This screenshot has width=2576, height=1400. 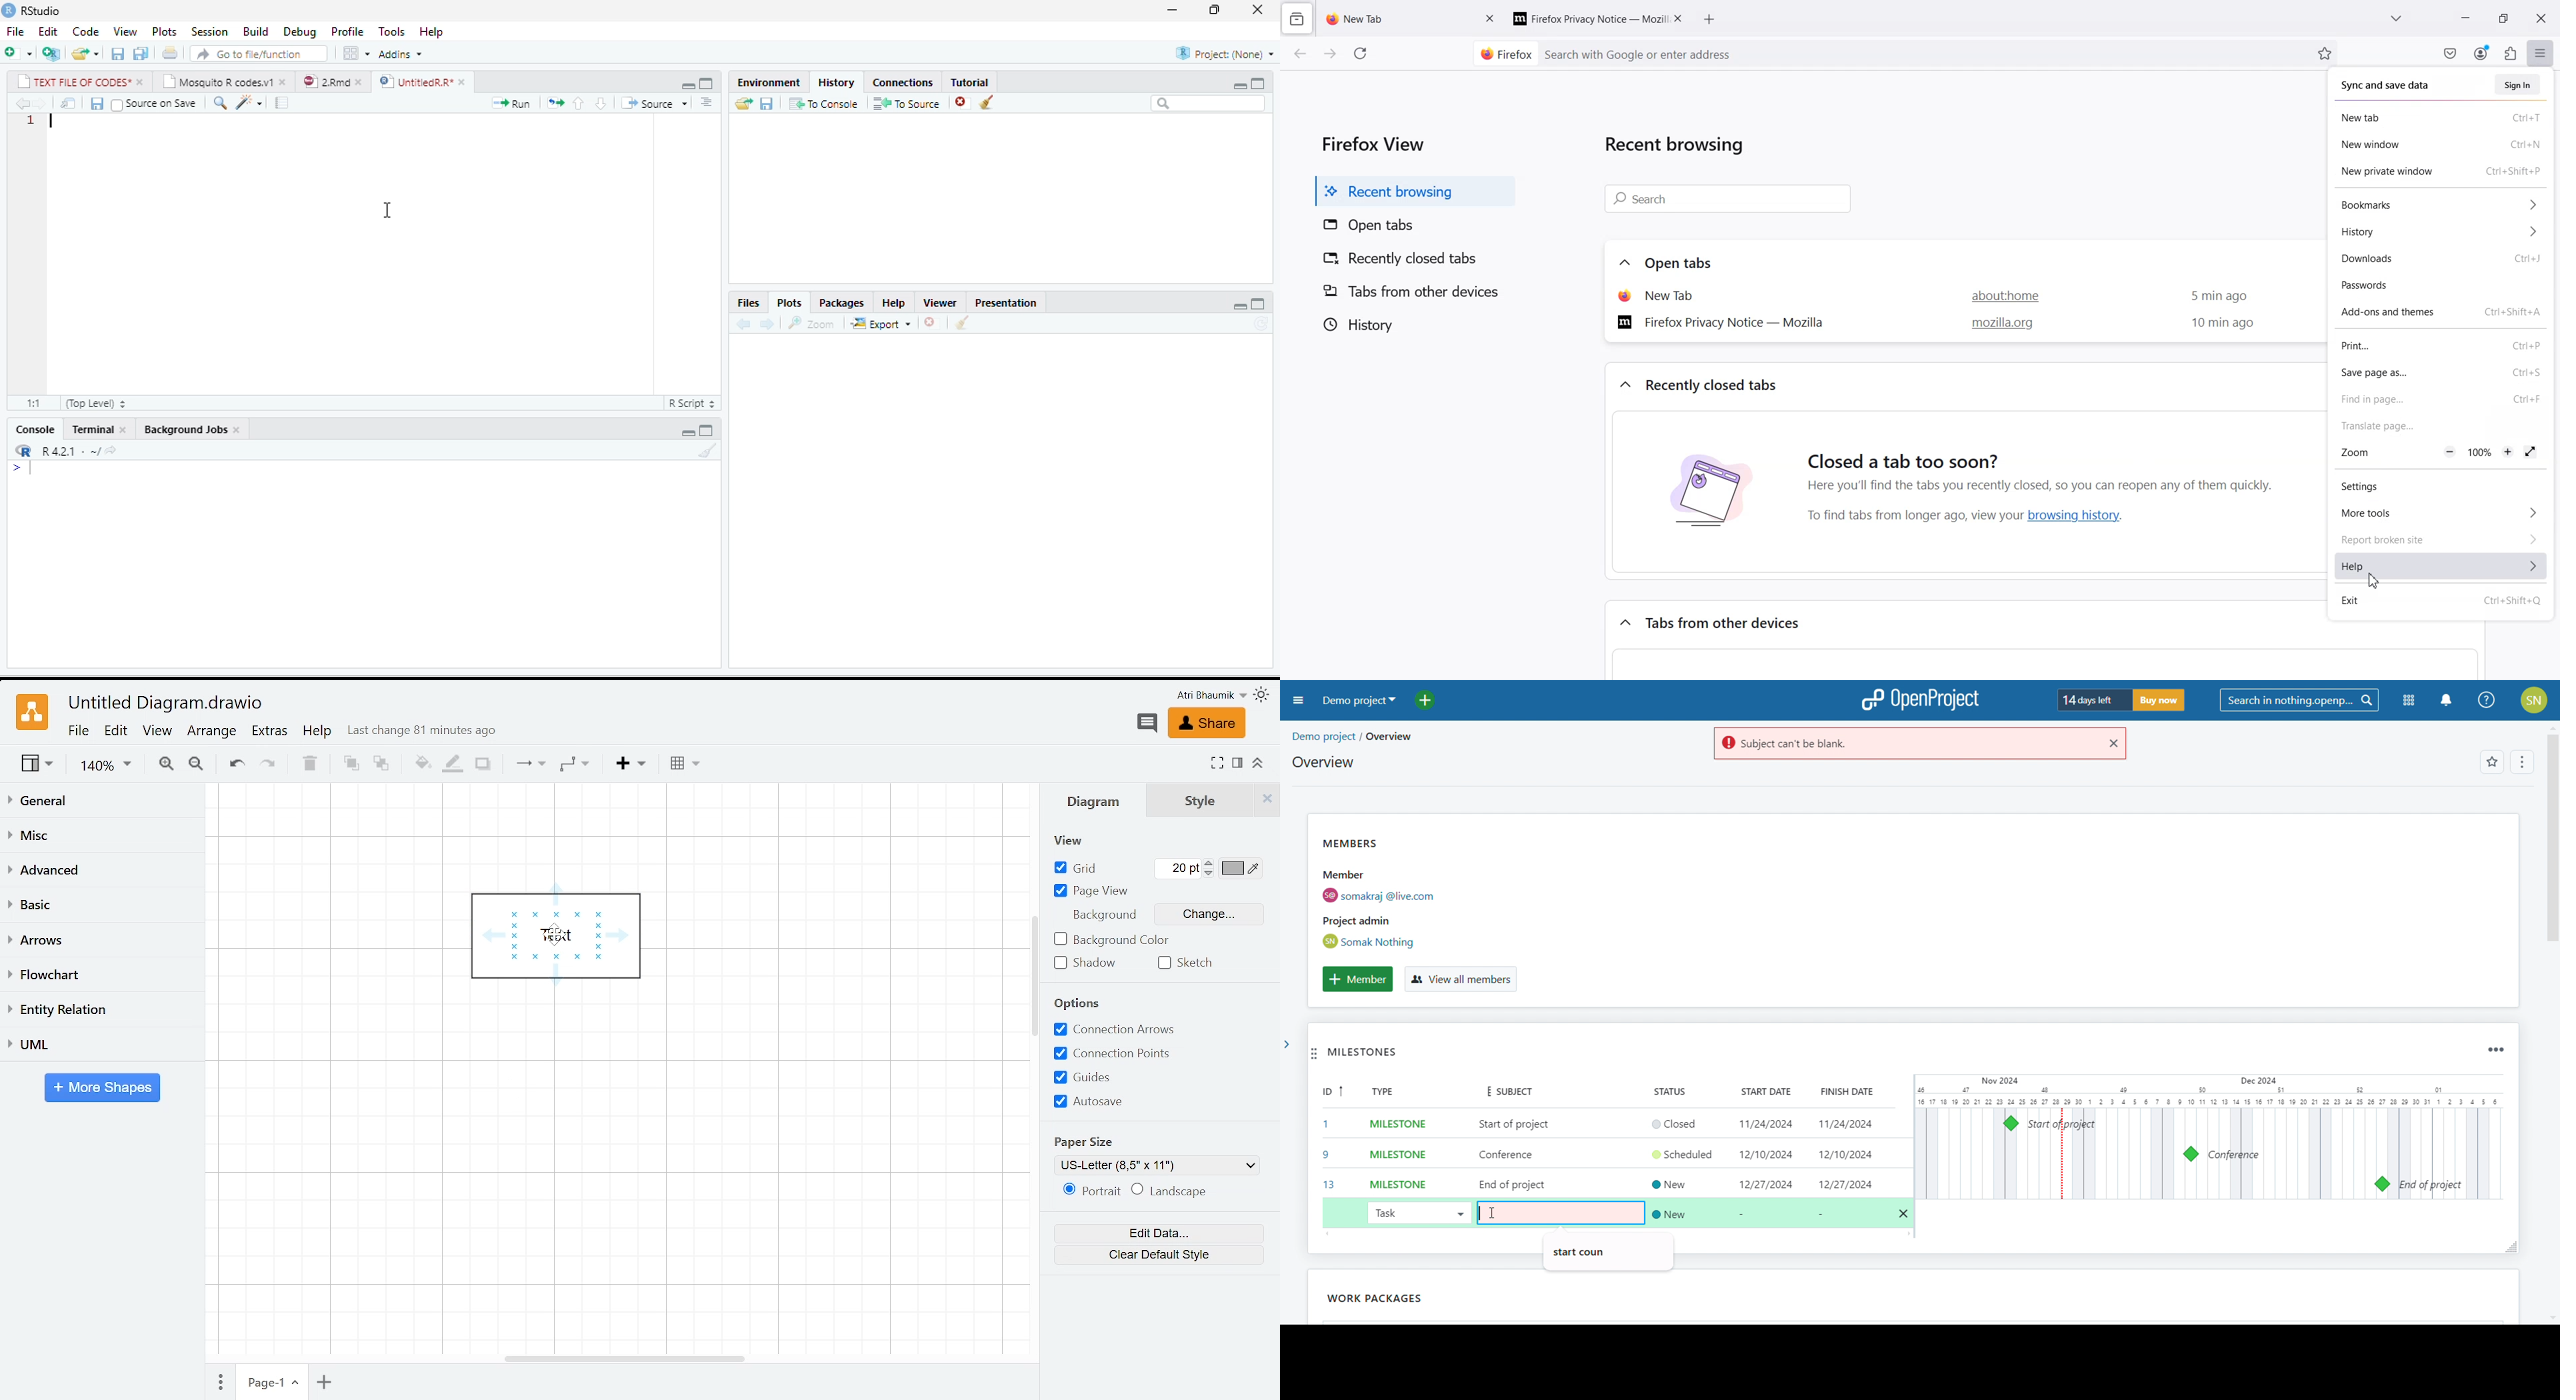 What do you see at coordinates (43, 11) in the screenshot?
I see `RStudio` at bounding box center [43, 11].